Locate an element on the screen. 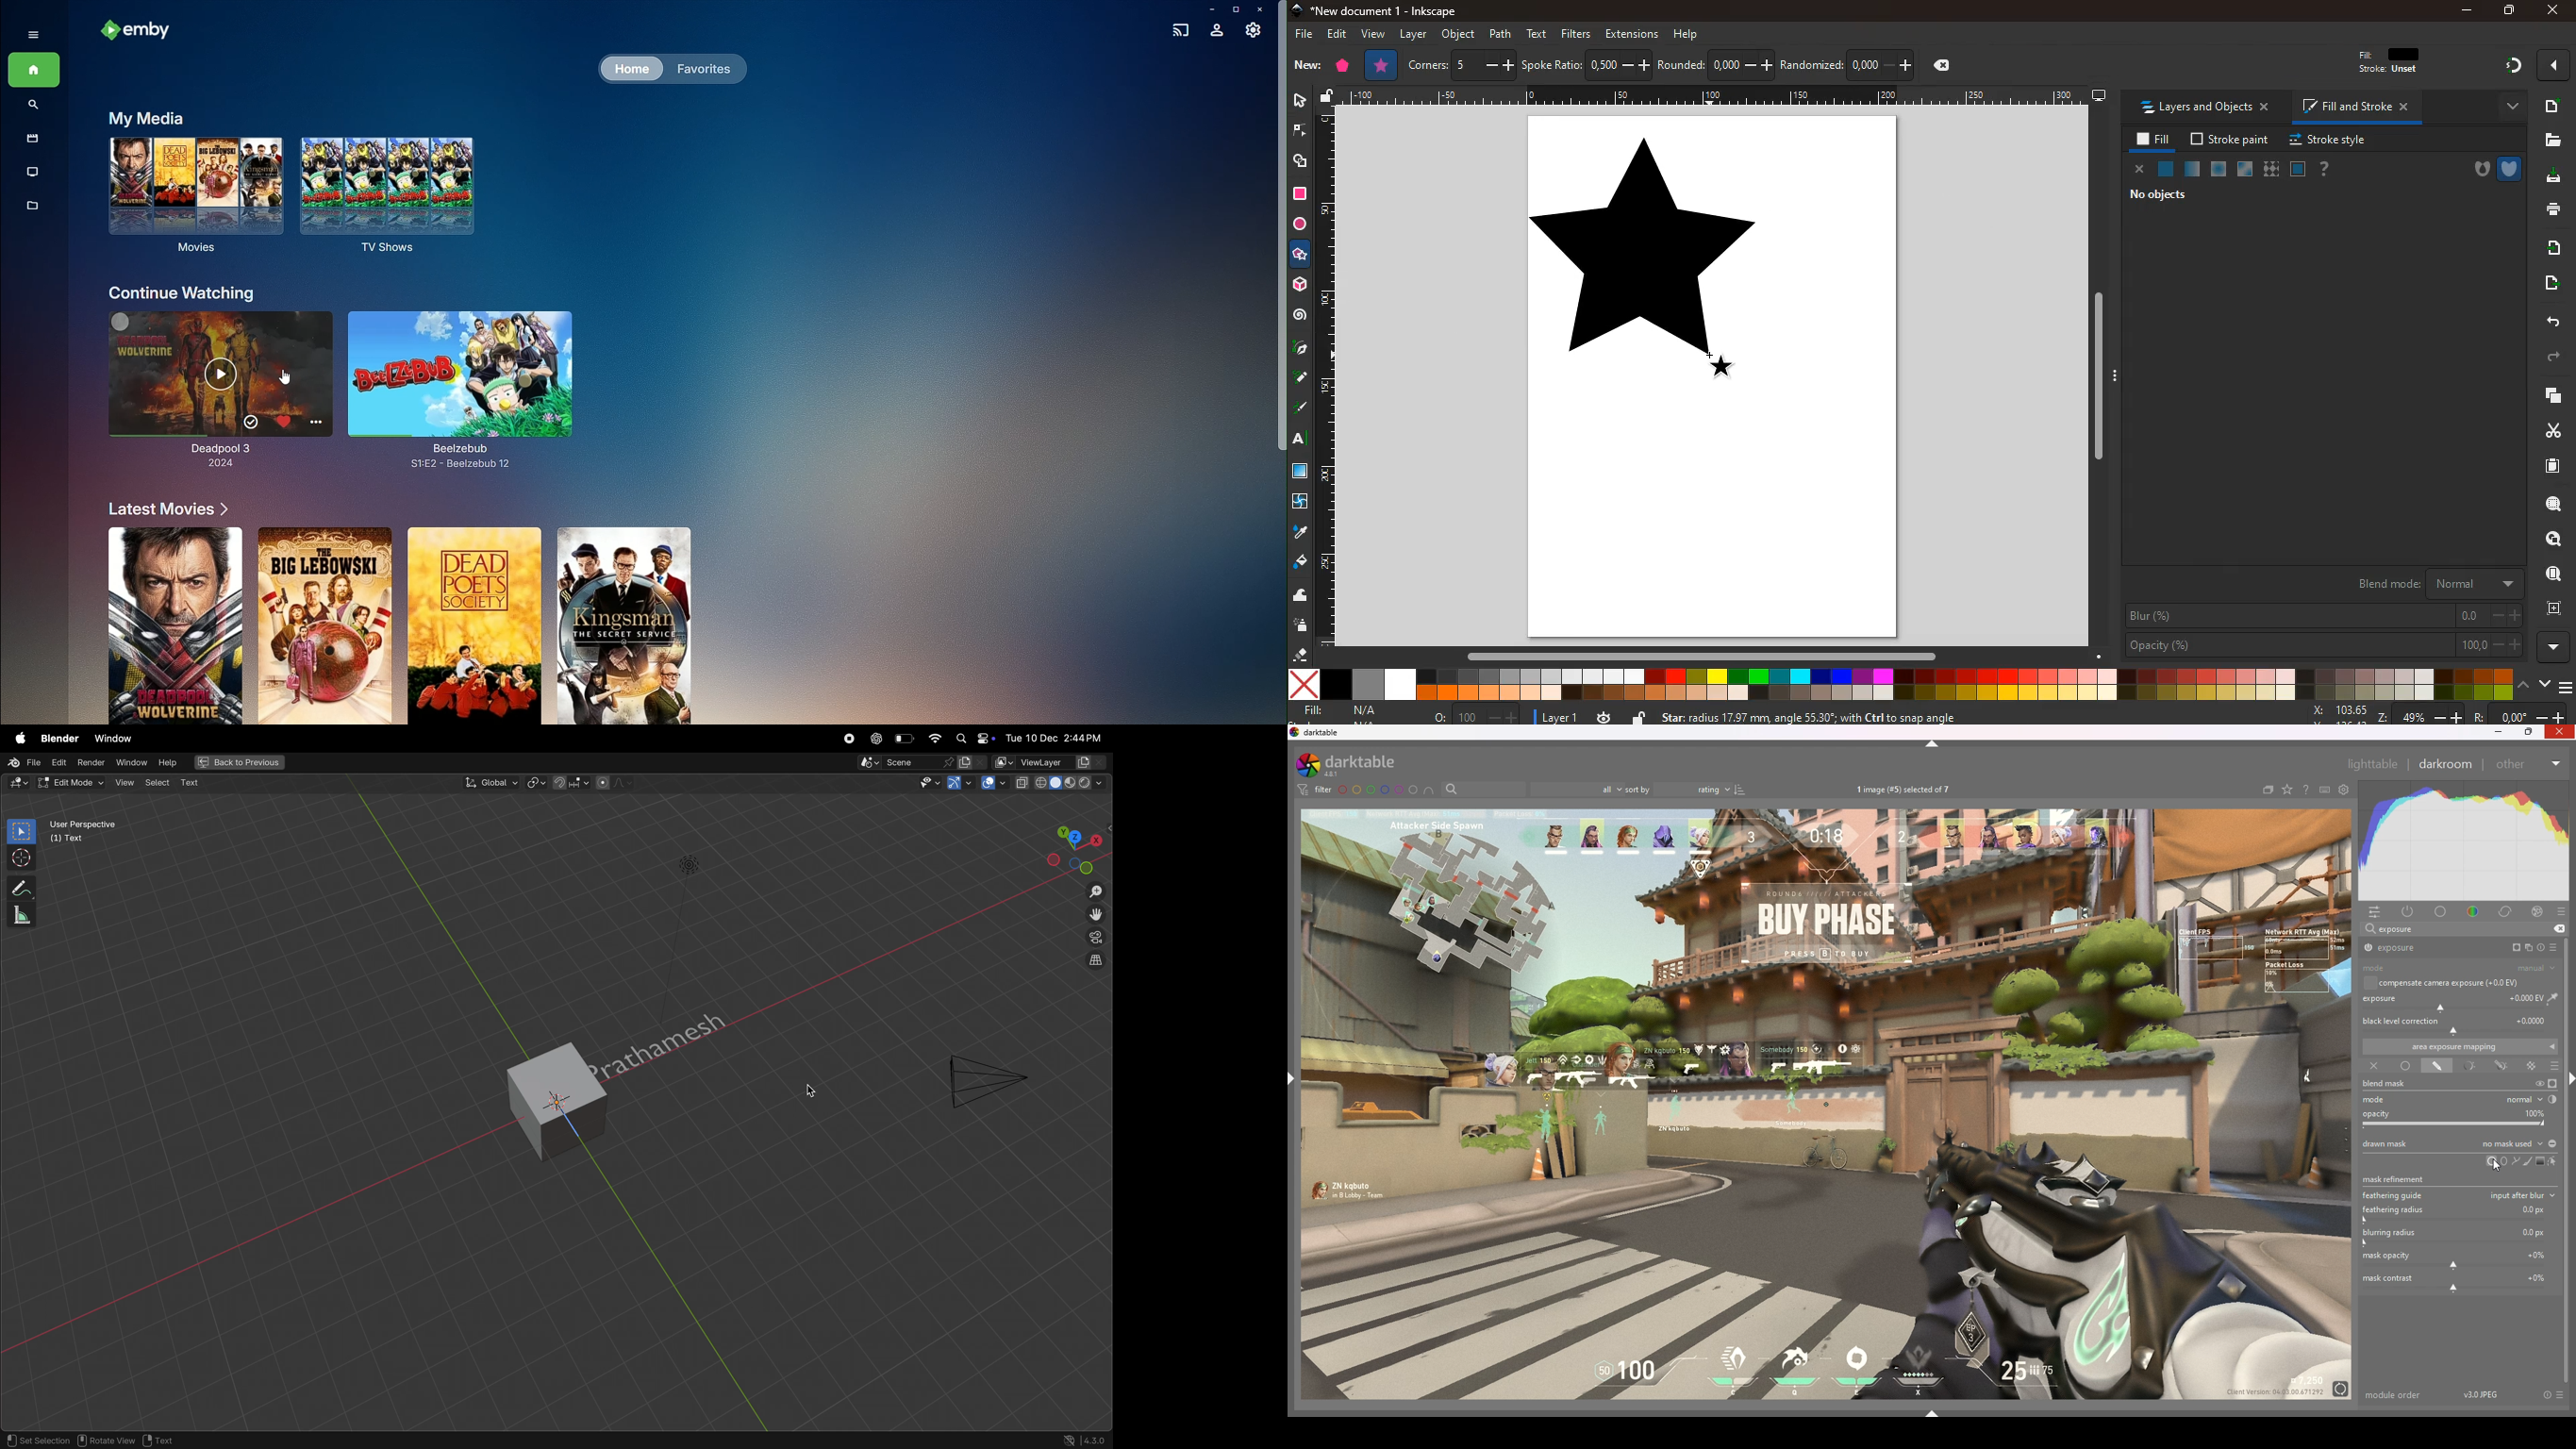 Image resolution: width=2576 pixels, height=1456 pixels. User perspective is located at coordinates (104, 836).